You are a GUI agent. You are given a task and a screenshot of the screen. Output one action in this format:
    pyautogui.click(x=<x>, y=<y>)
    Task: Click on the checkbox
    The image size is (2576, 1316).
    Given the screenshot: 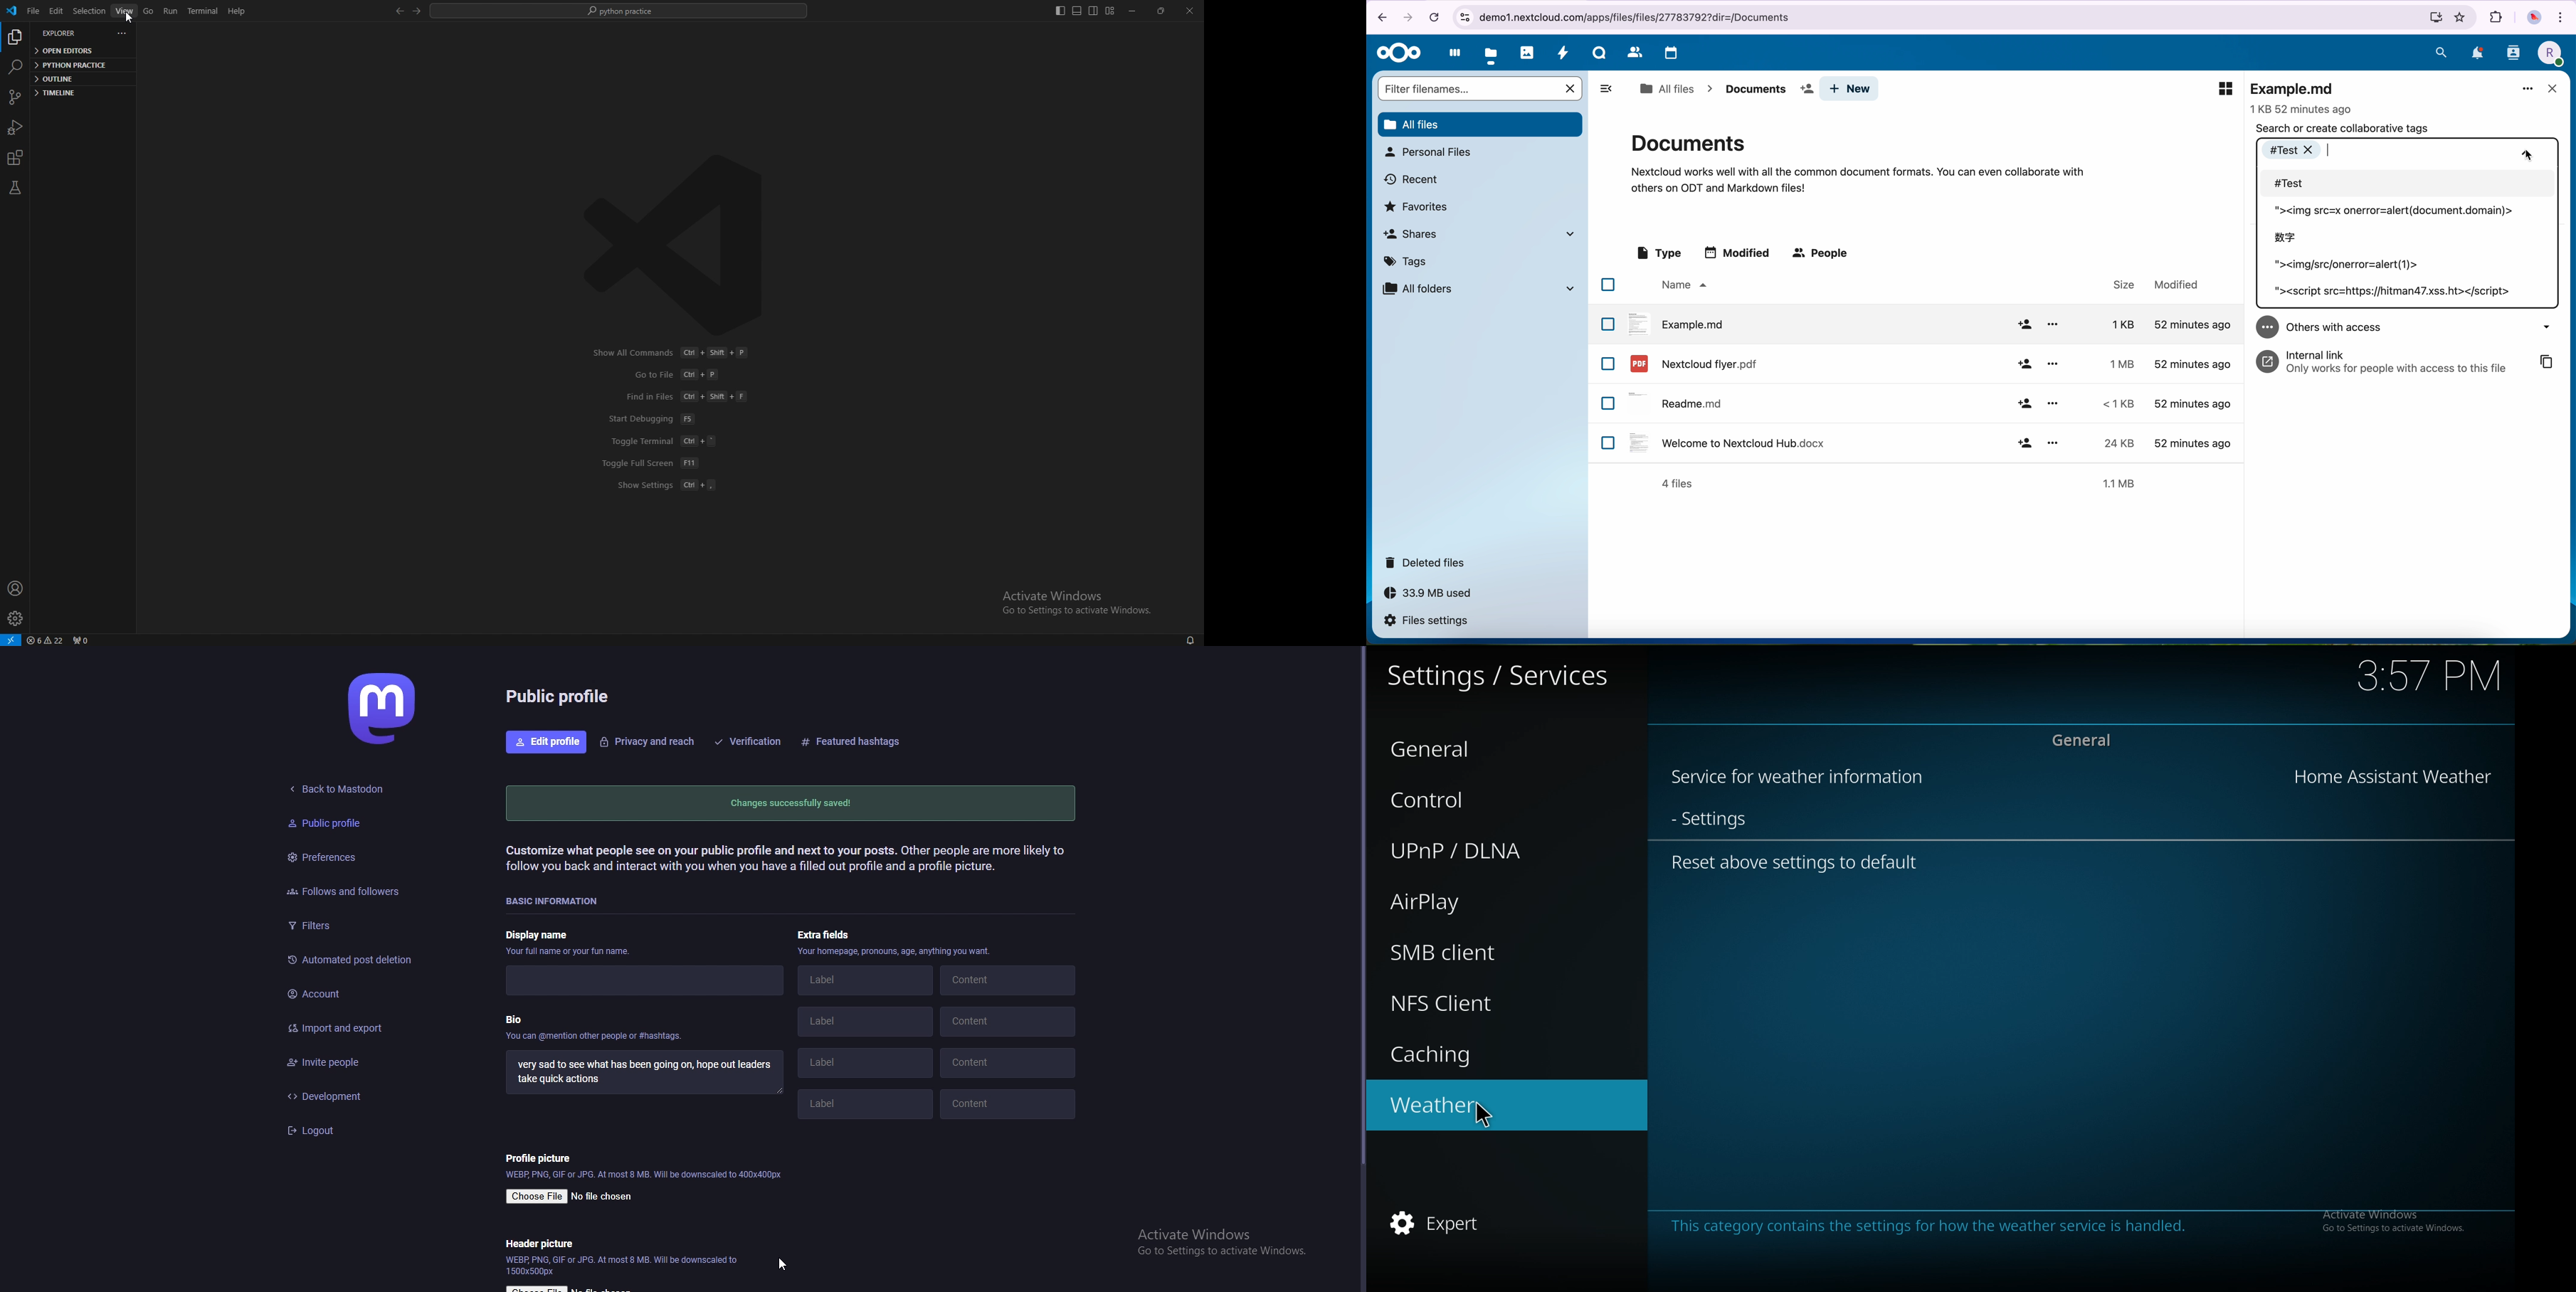 What is the action you would take?
    pyautogui.click(x=1608, y=285)
    